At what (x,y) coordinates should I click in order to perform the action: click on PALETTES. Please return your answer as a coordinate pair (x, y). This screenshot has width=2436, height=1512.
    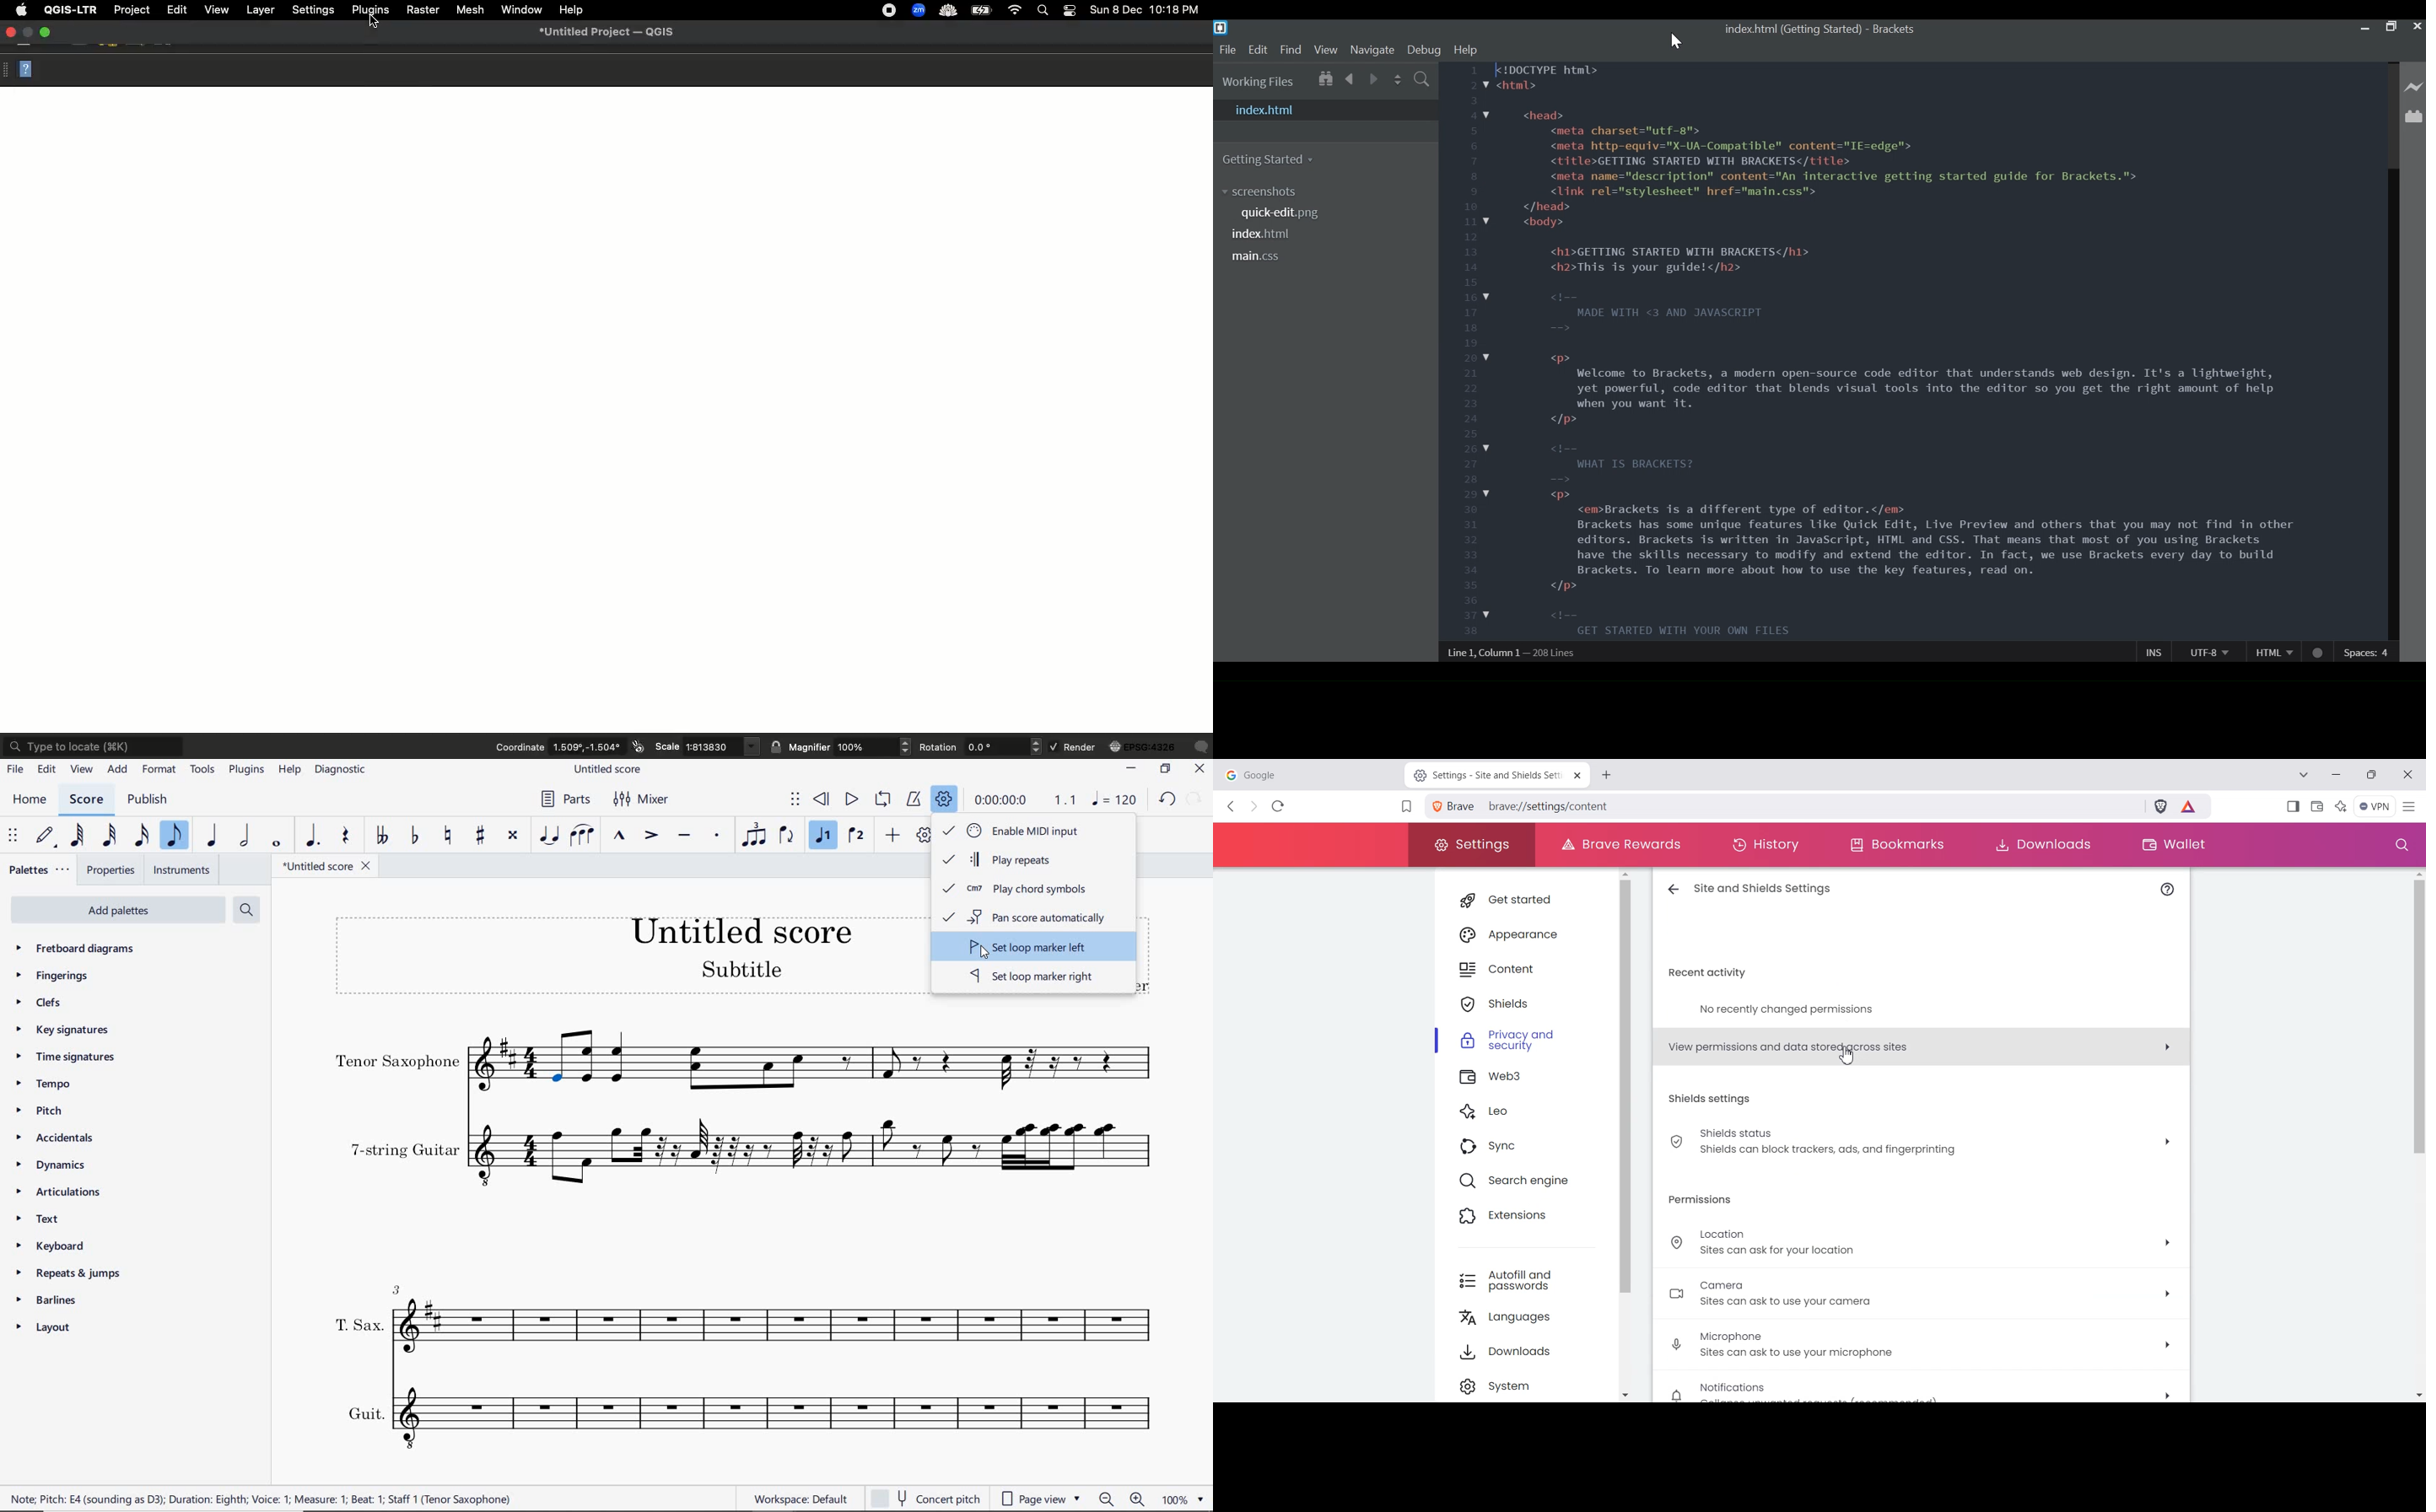
    Looking at the image, I should click on (38, 869).